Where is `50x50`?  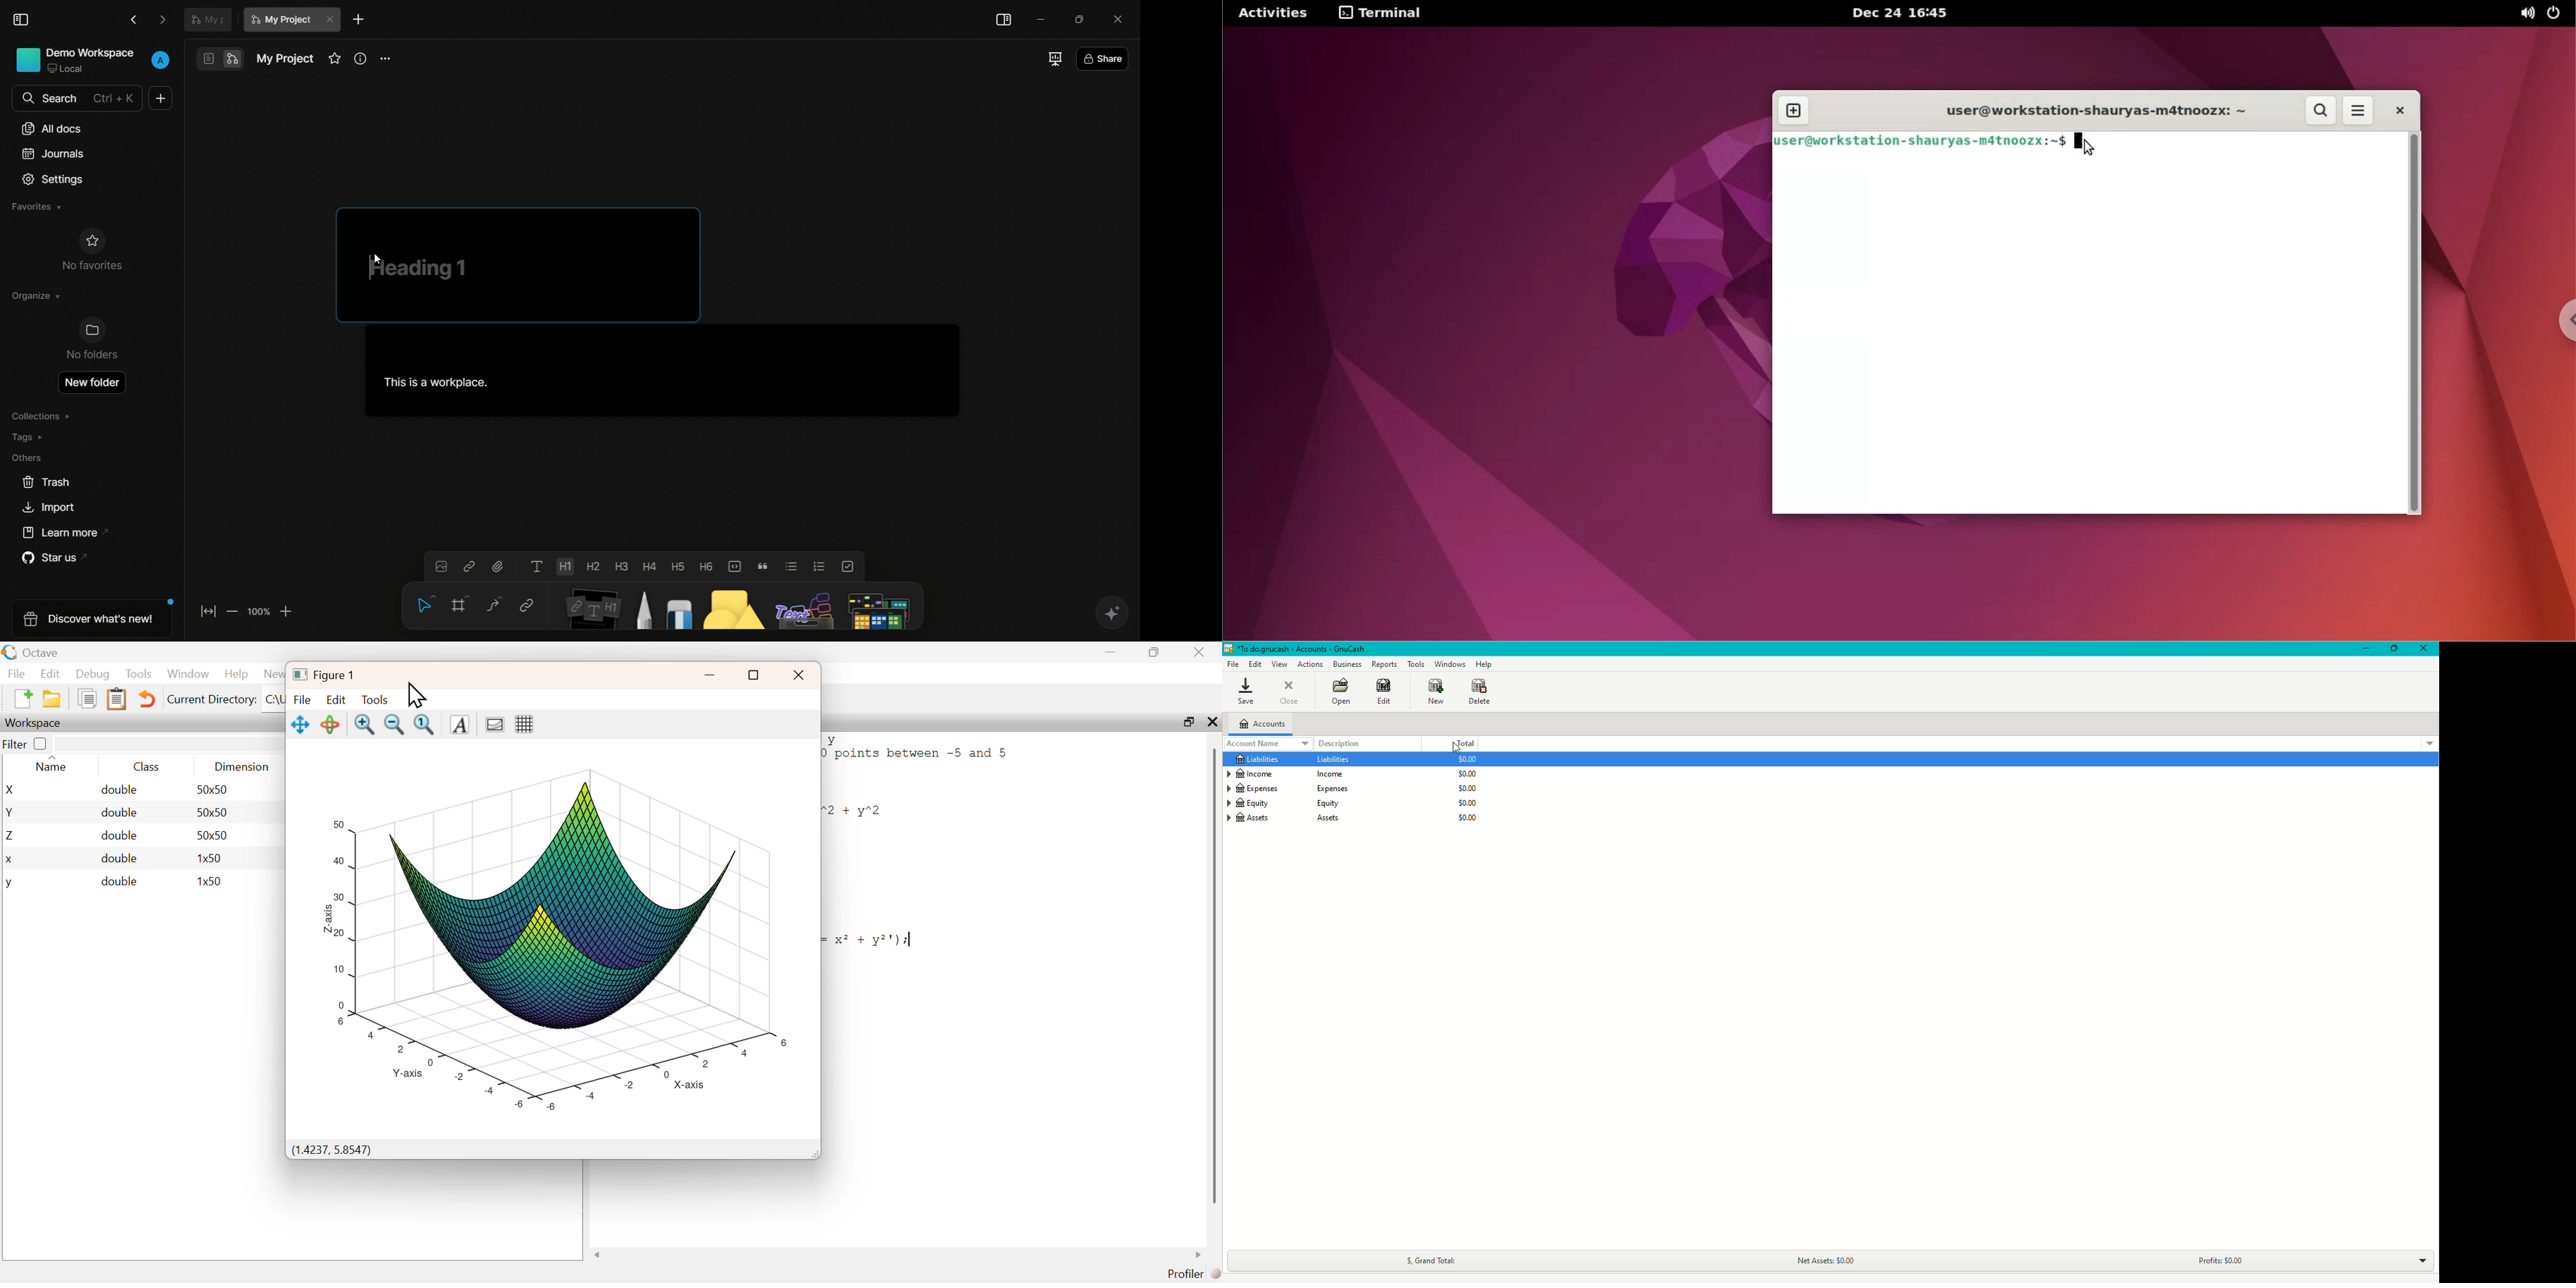 50x50 is located at coordinates (213, 835).